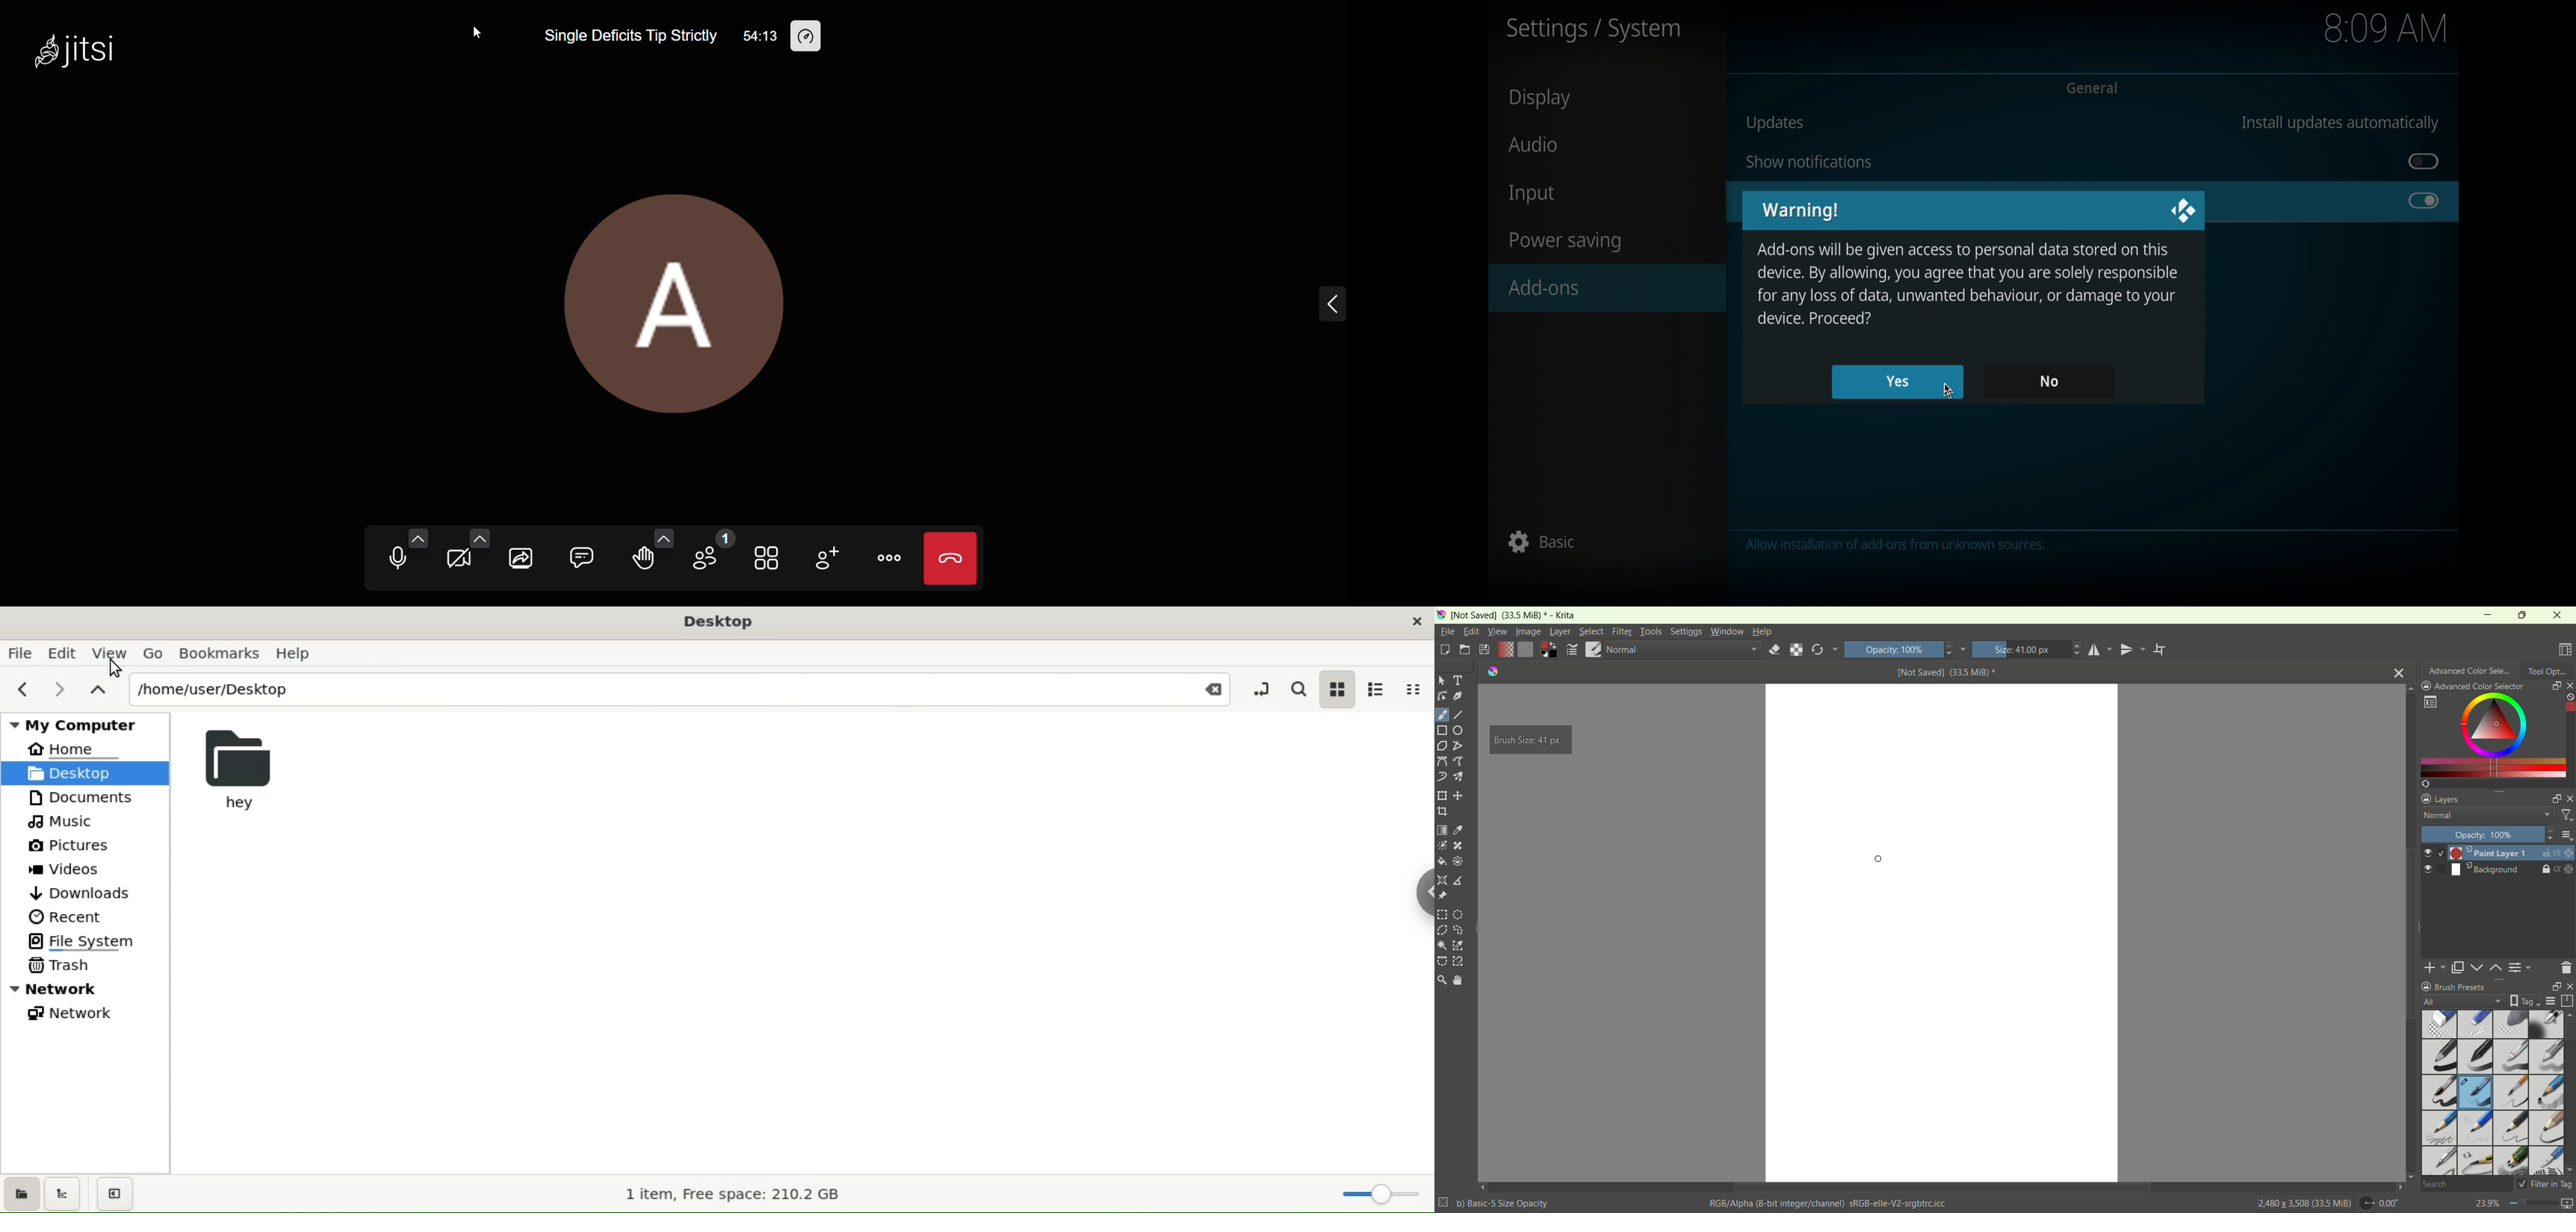  What do you see at coordinates (1496, 631) in the screenshot?
I see `view` at bounding box center [1496, 631].